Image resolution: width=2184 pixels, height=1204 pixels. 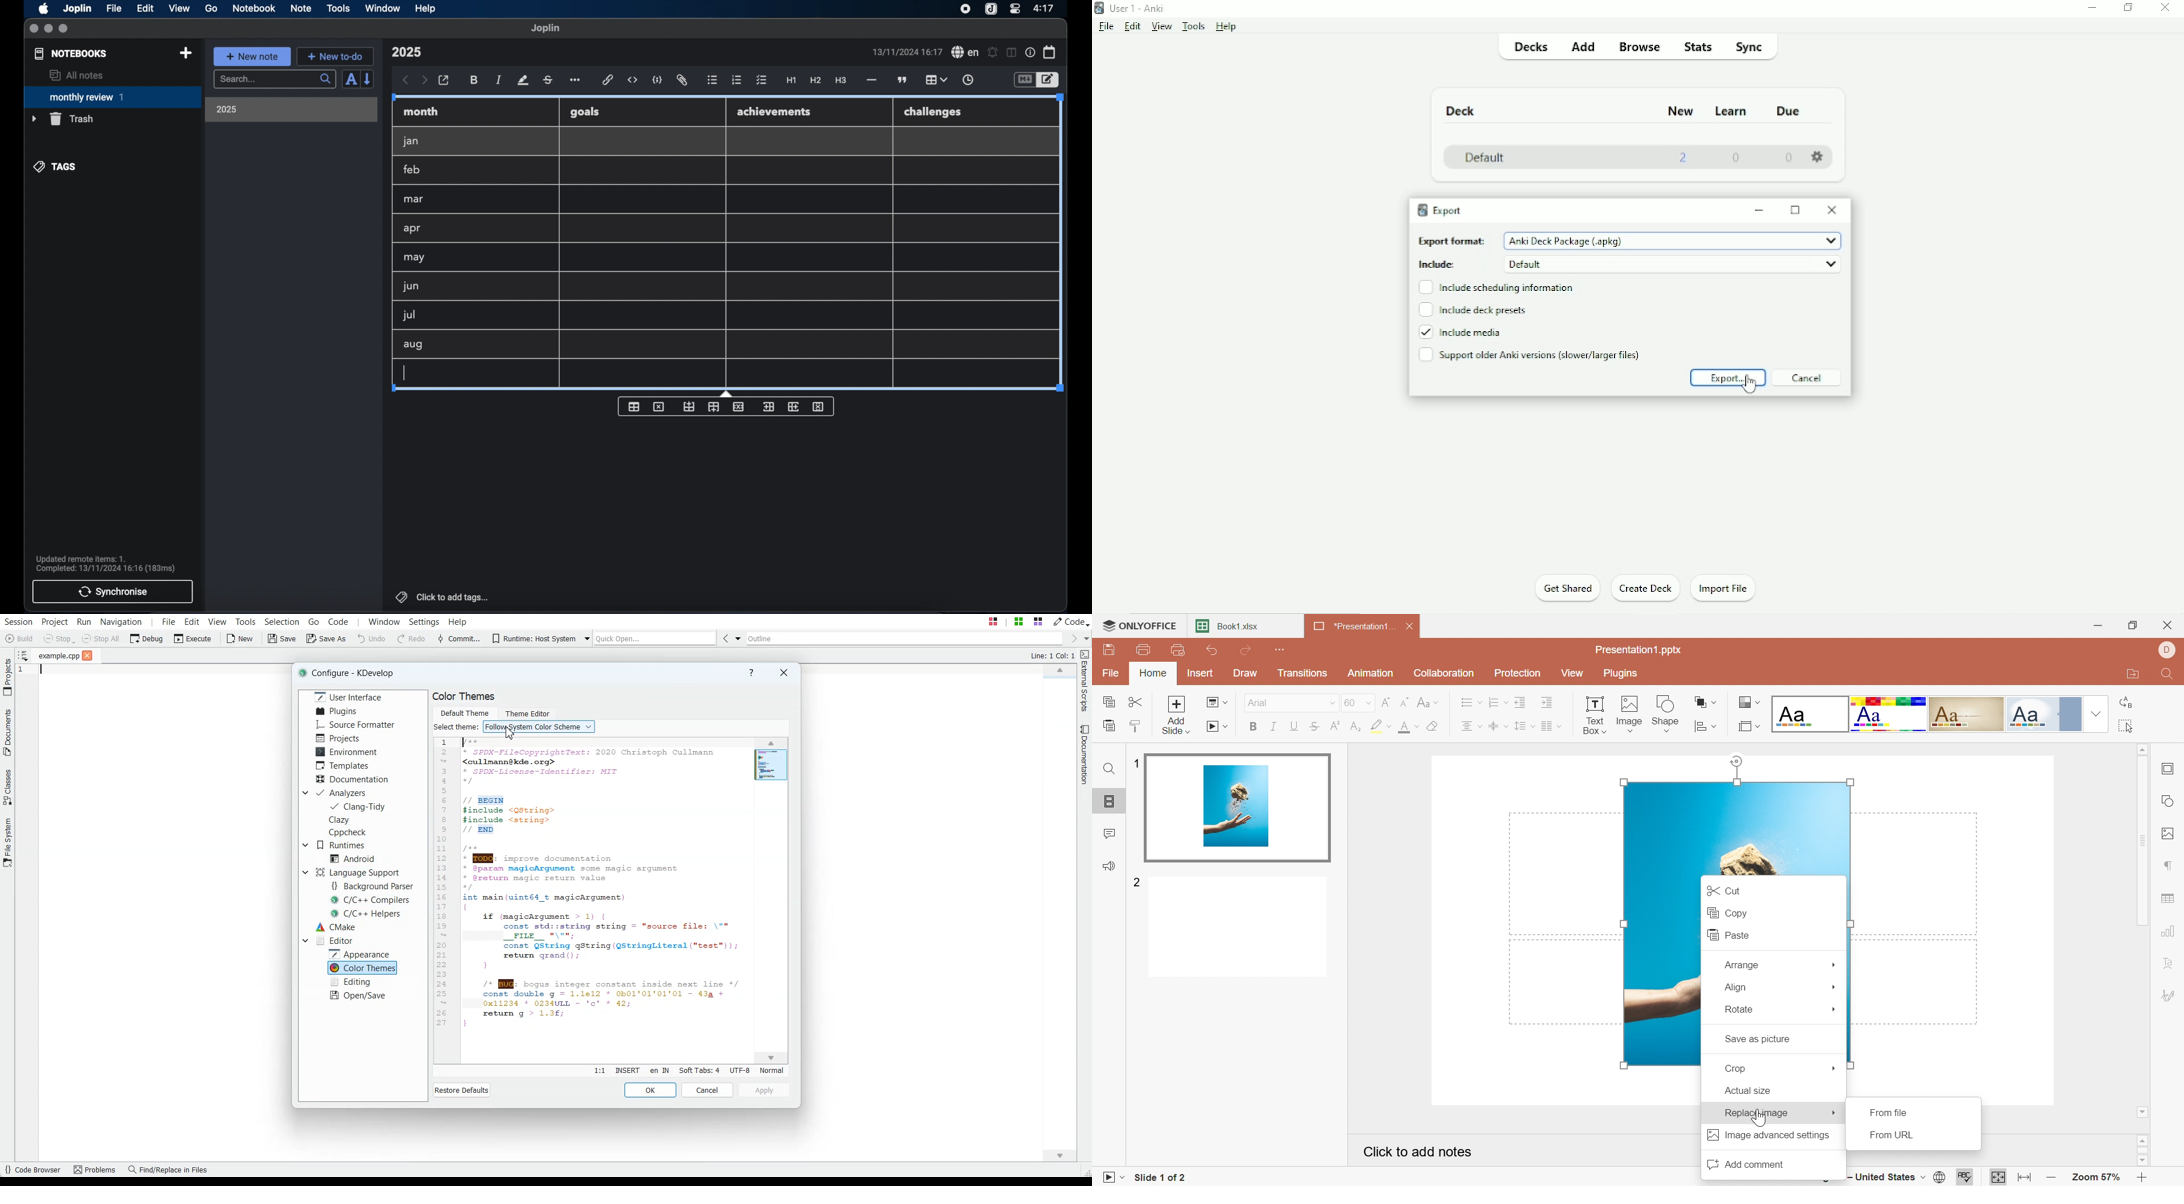 What do you see at coordinates (1024, 80) in the screenshot?
I see `toggle editor` at bounding box center [1024, 80].